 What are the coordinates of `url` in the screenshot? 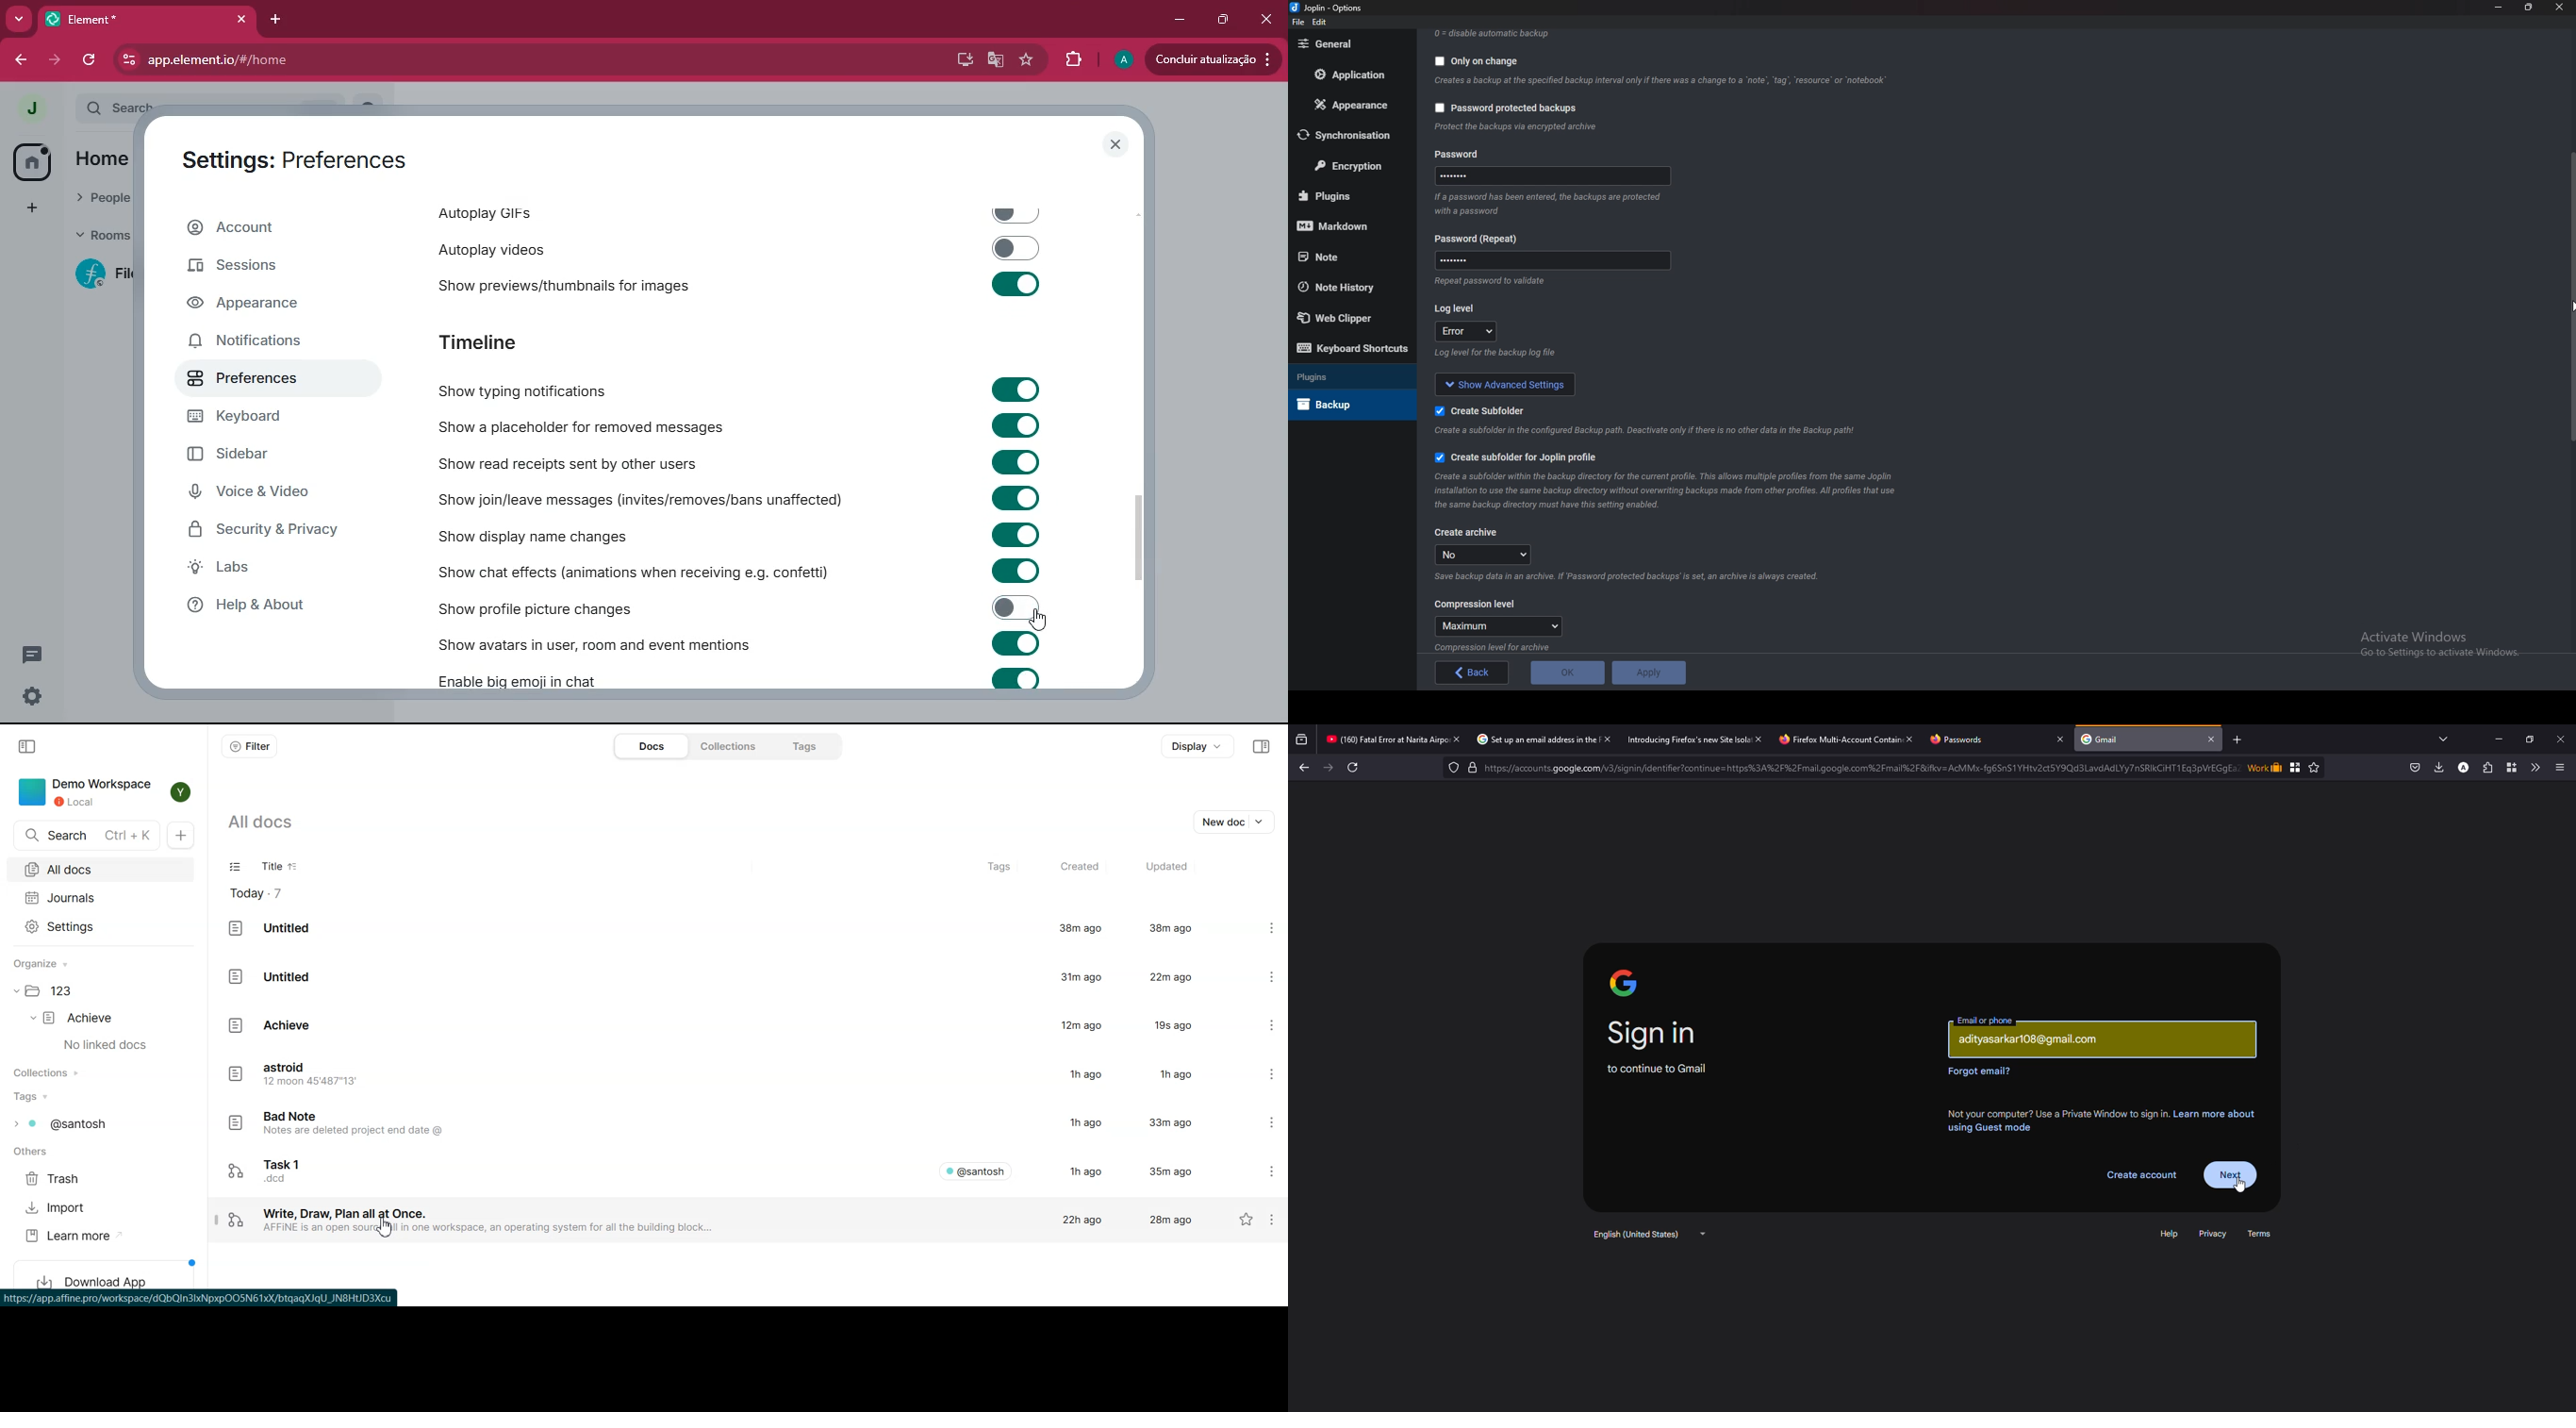 It's located at (272, 60).